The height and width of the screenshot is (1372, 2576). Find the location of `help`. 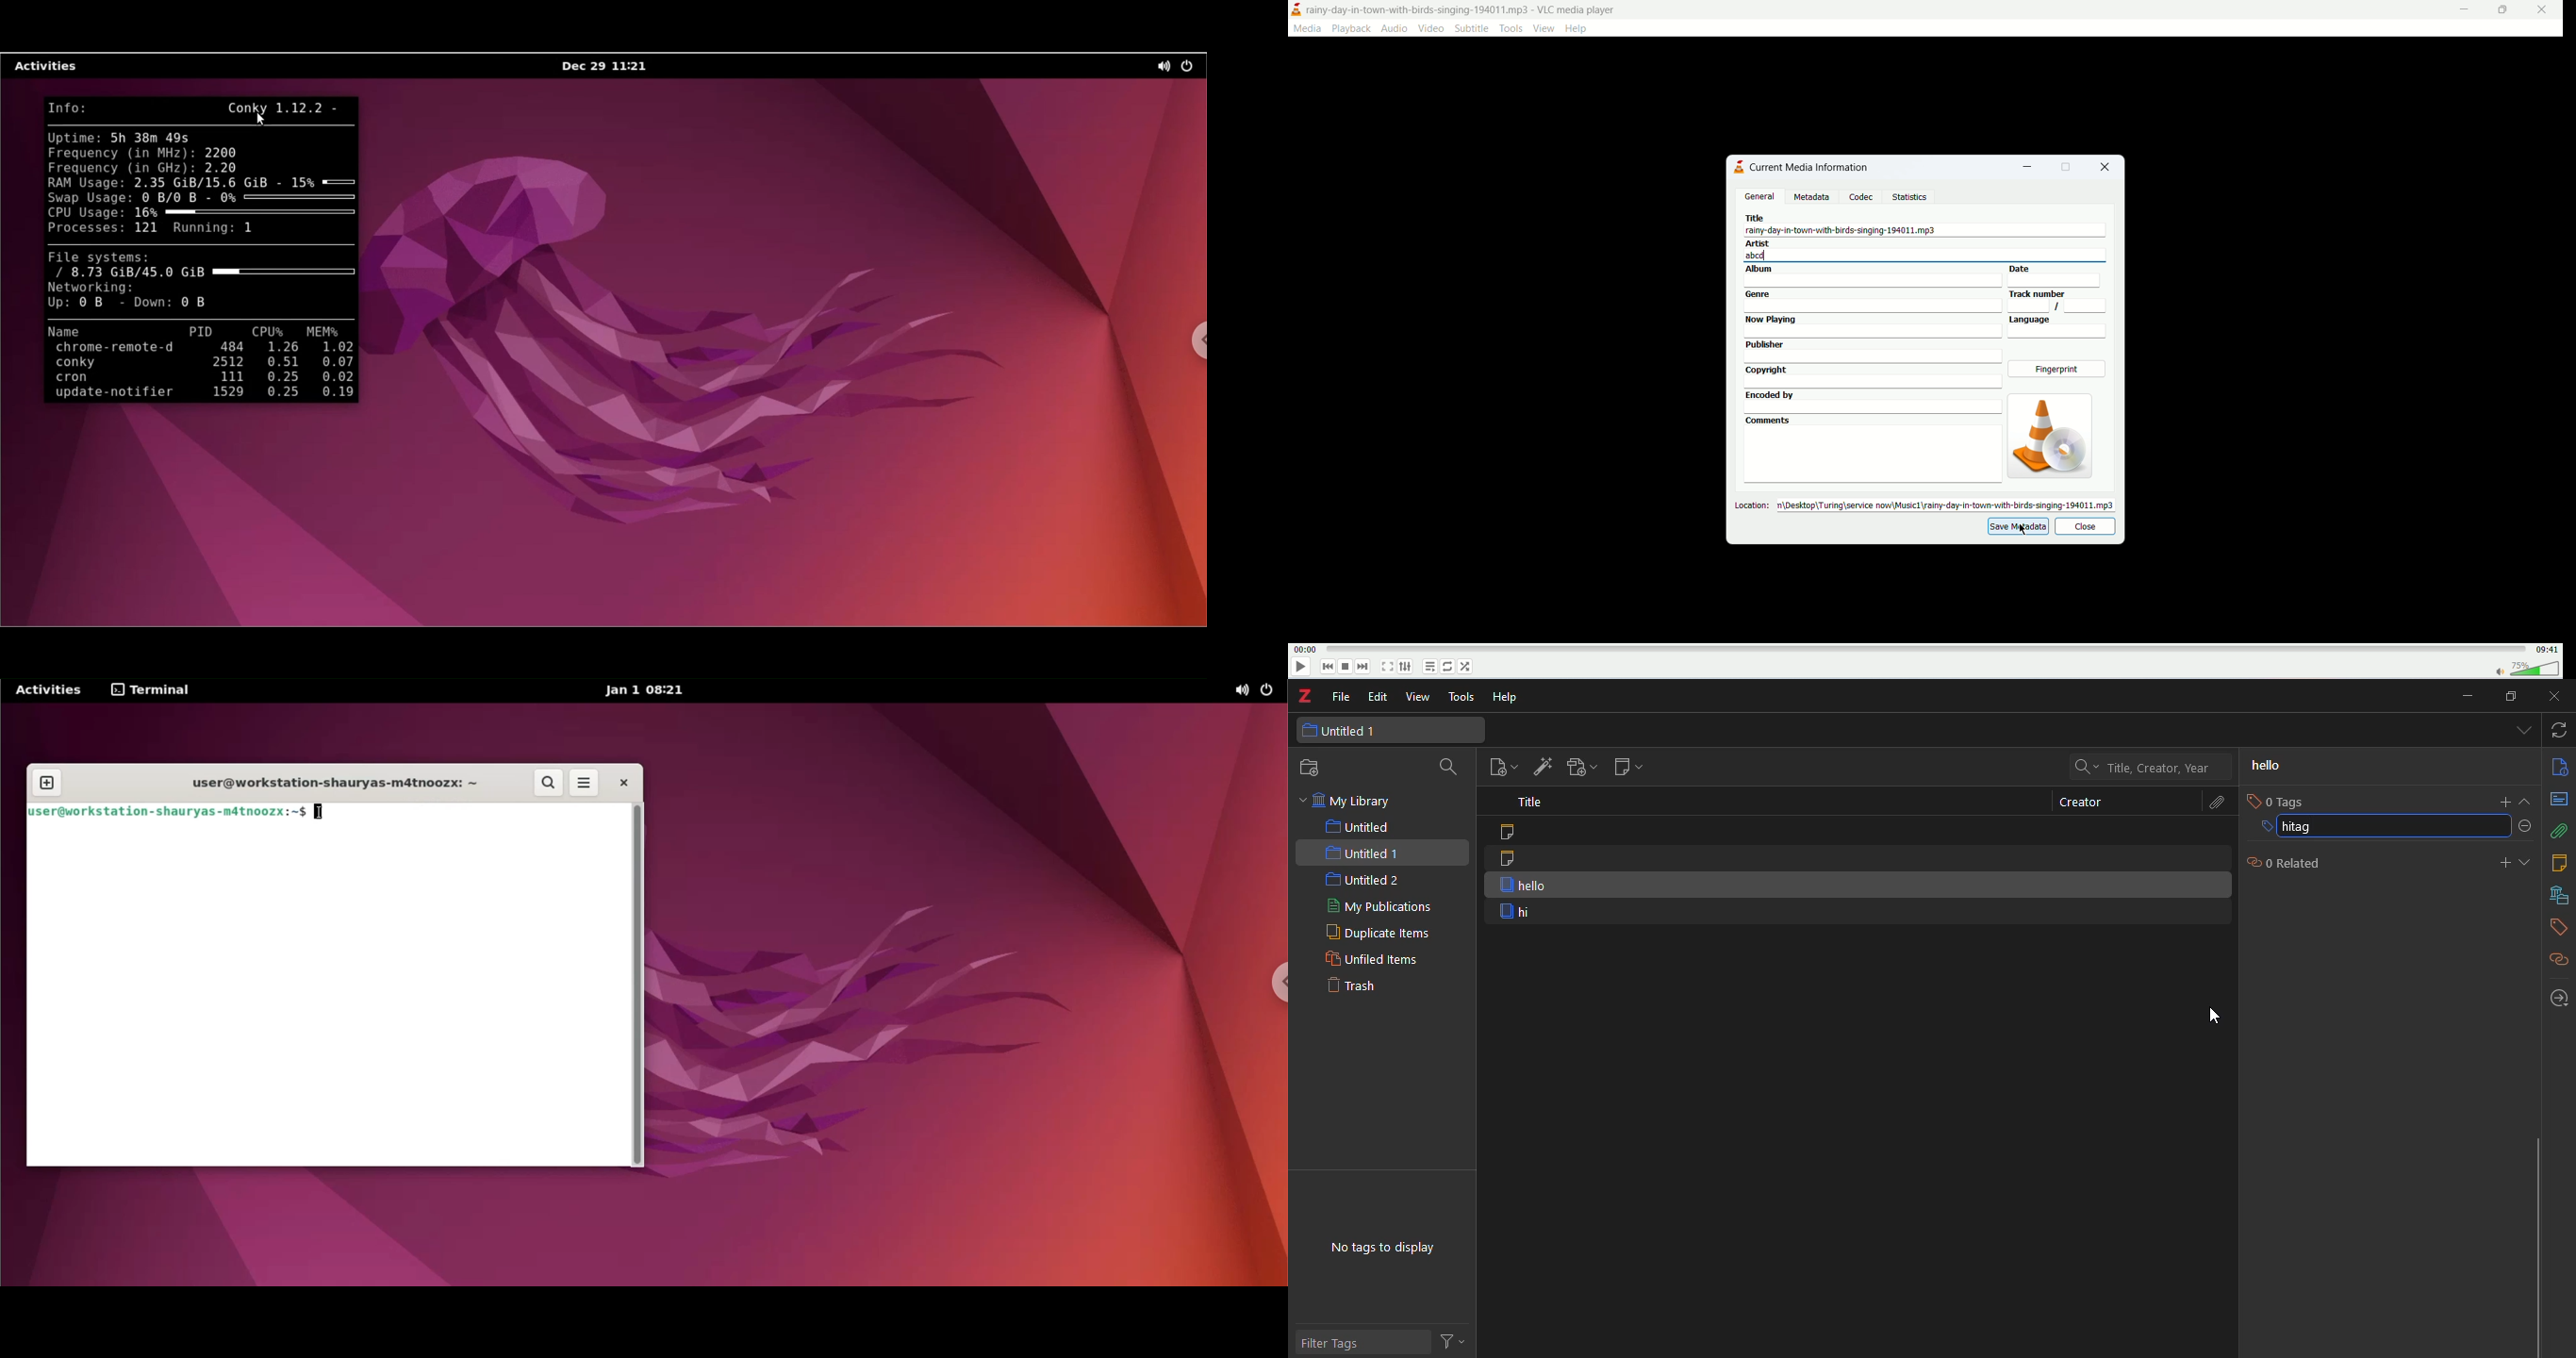

help is located at coordinates (1509, 697).